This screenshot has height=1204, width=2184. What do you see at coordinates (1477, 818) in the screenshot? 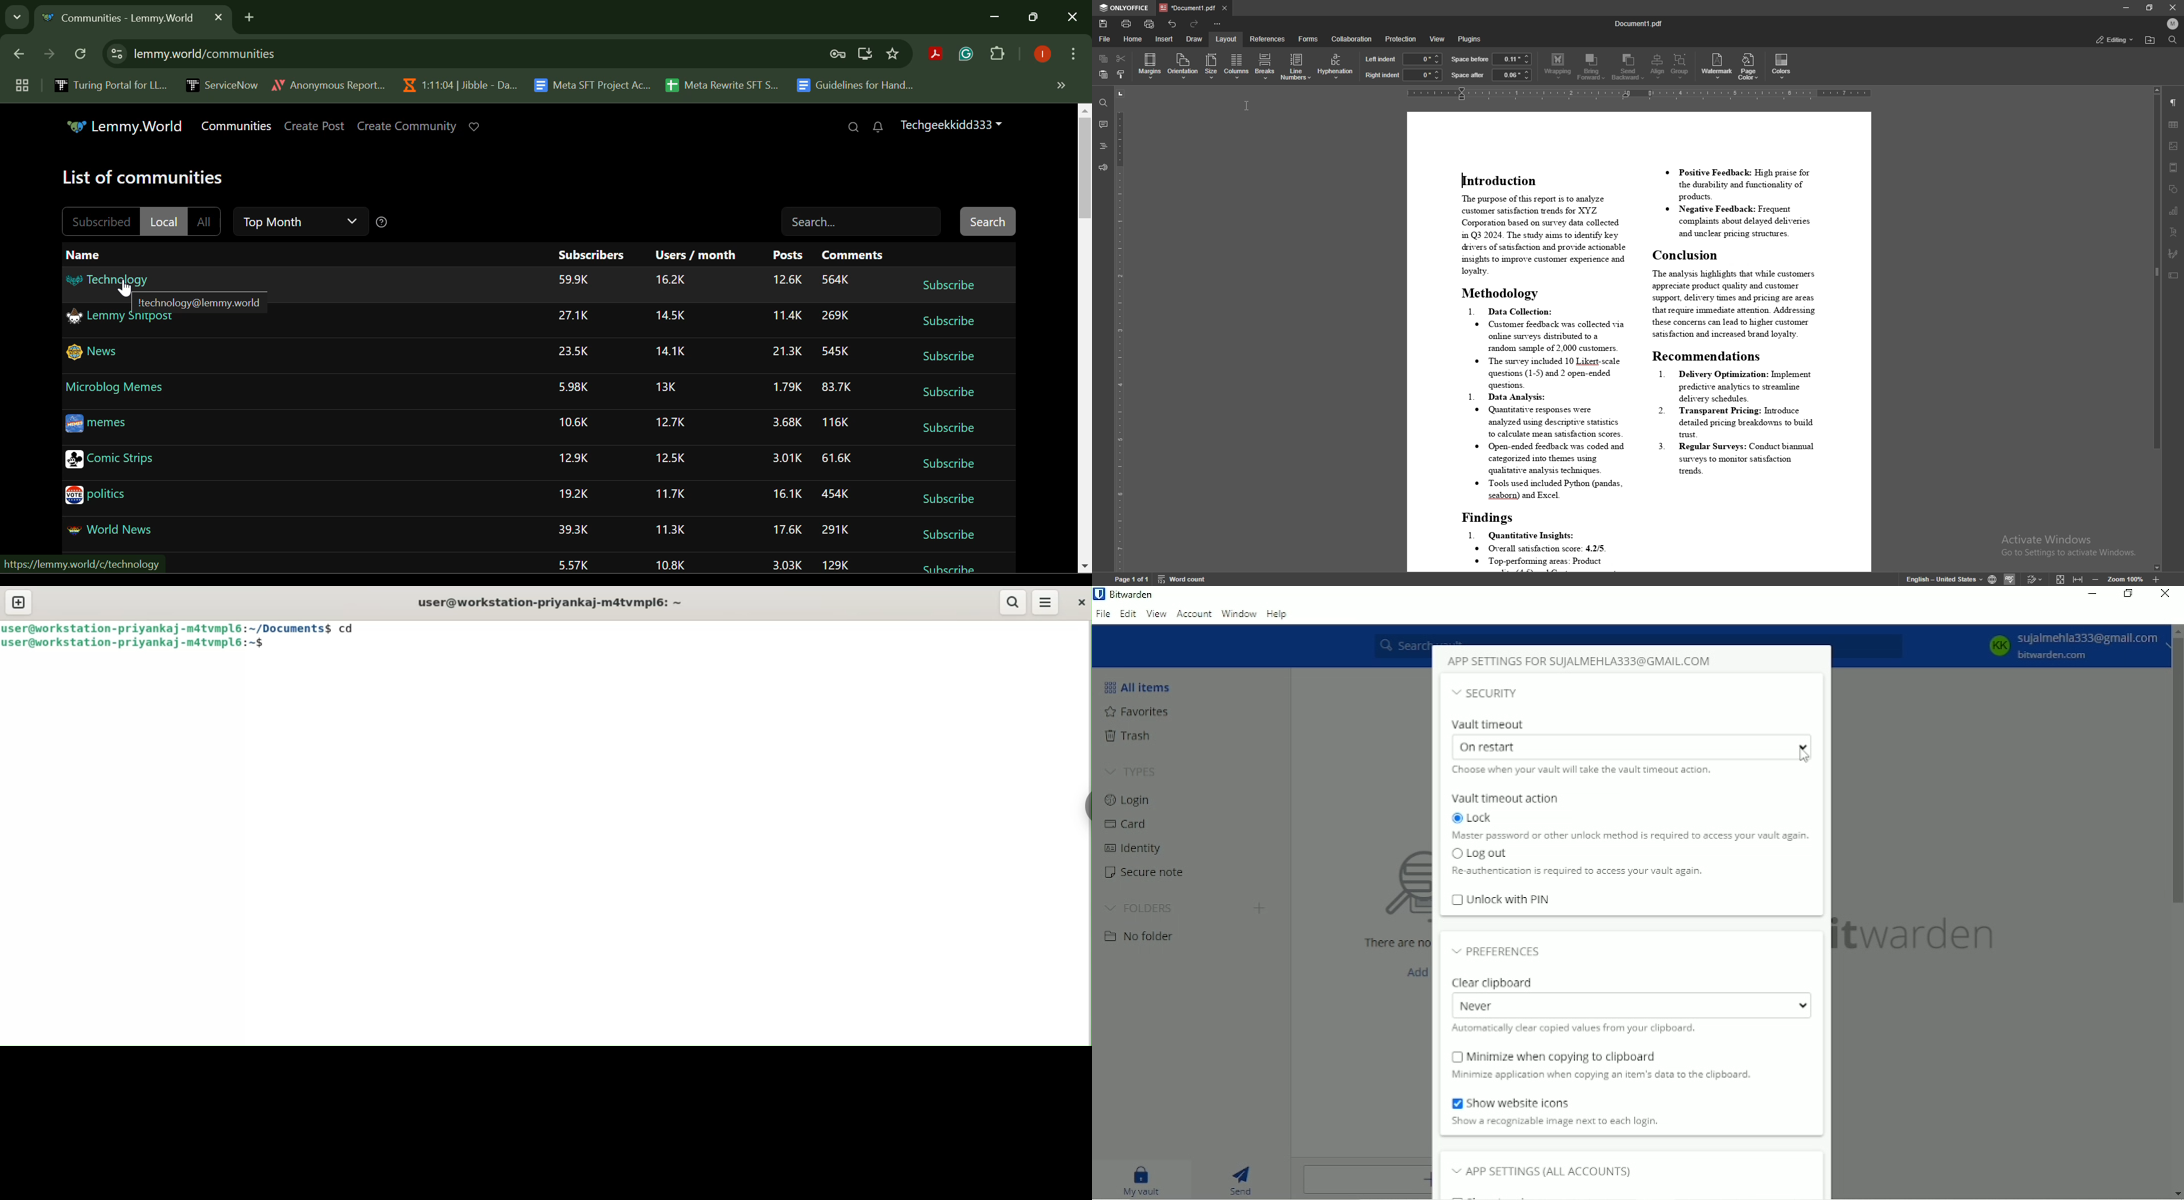
I see `Lock` at bounding box center [1477, 818].